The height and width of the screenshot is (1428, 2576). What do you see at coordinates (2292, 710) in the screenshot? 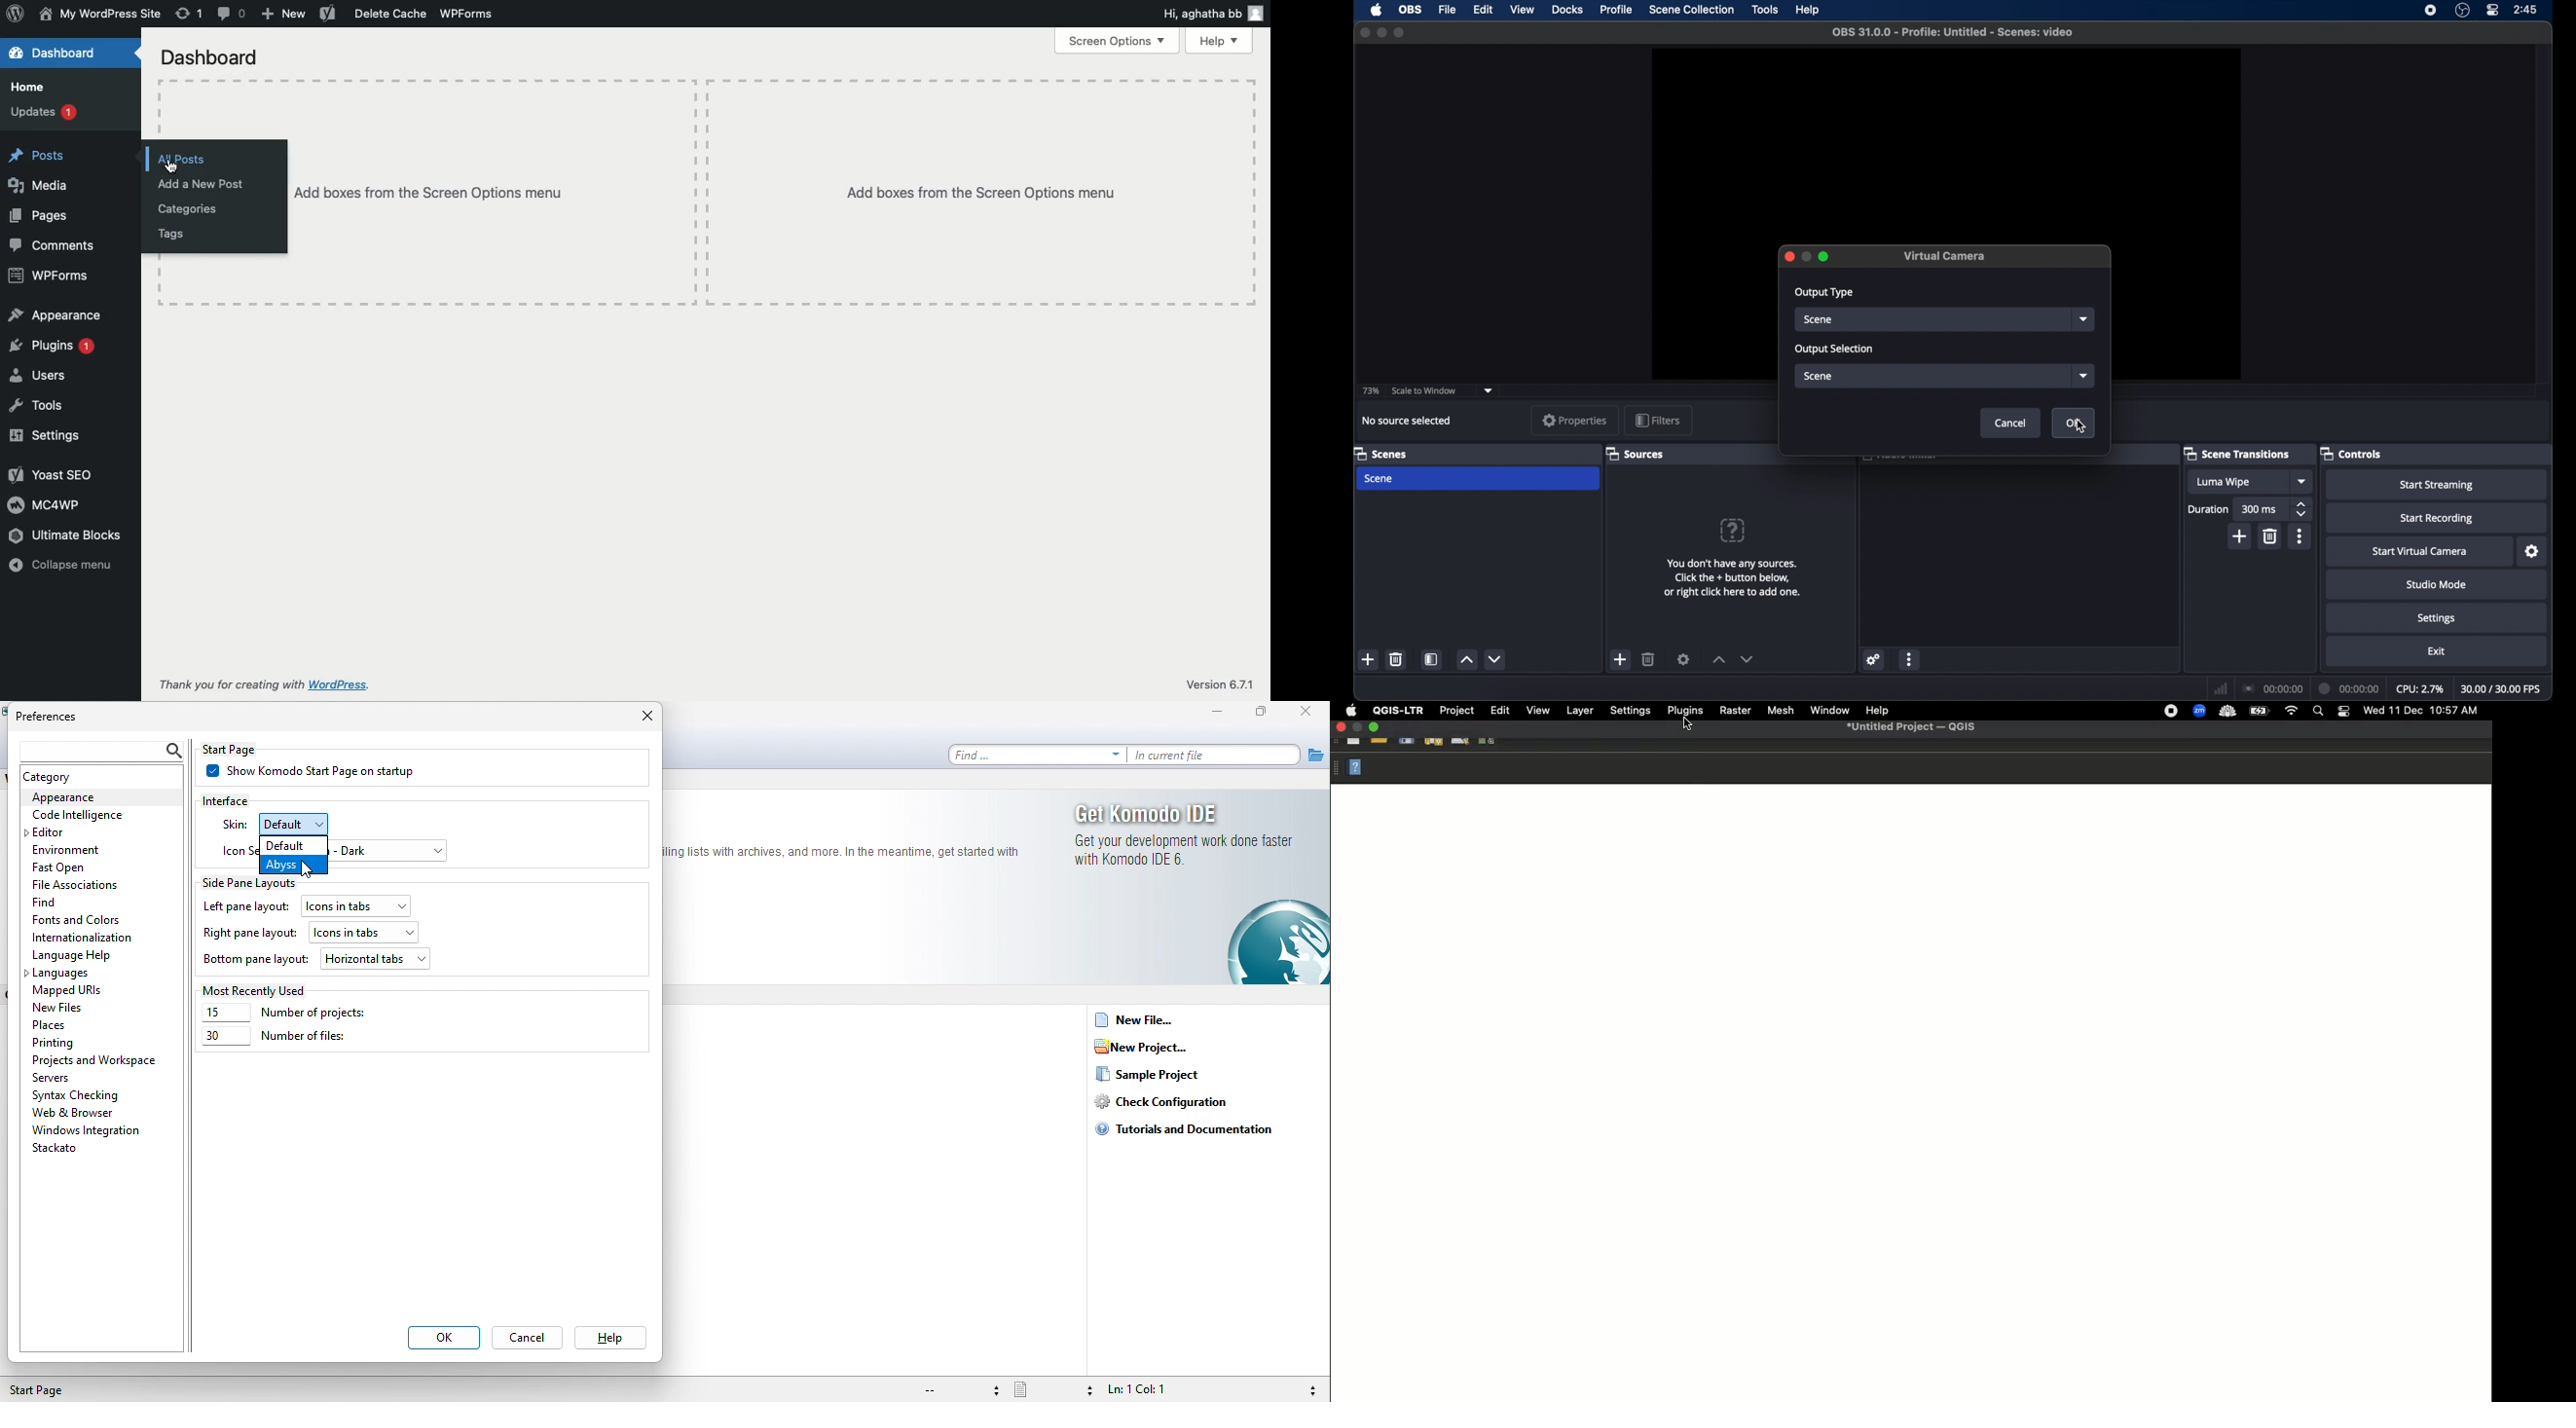
I see `Internet` at bounding box center [2292, 710].